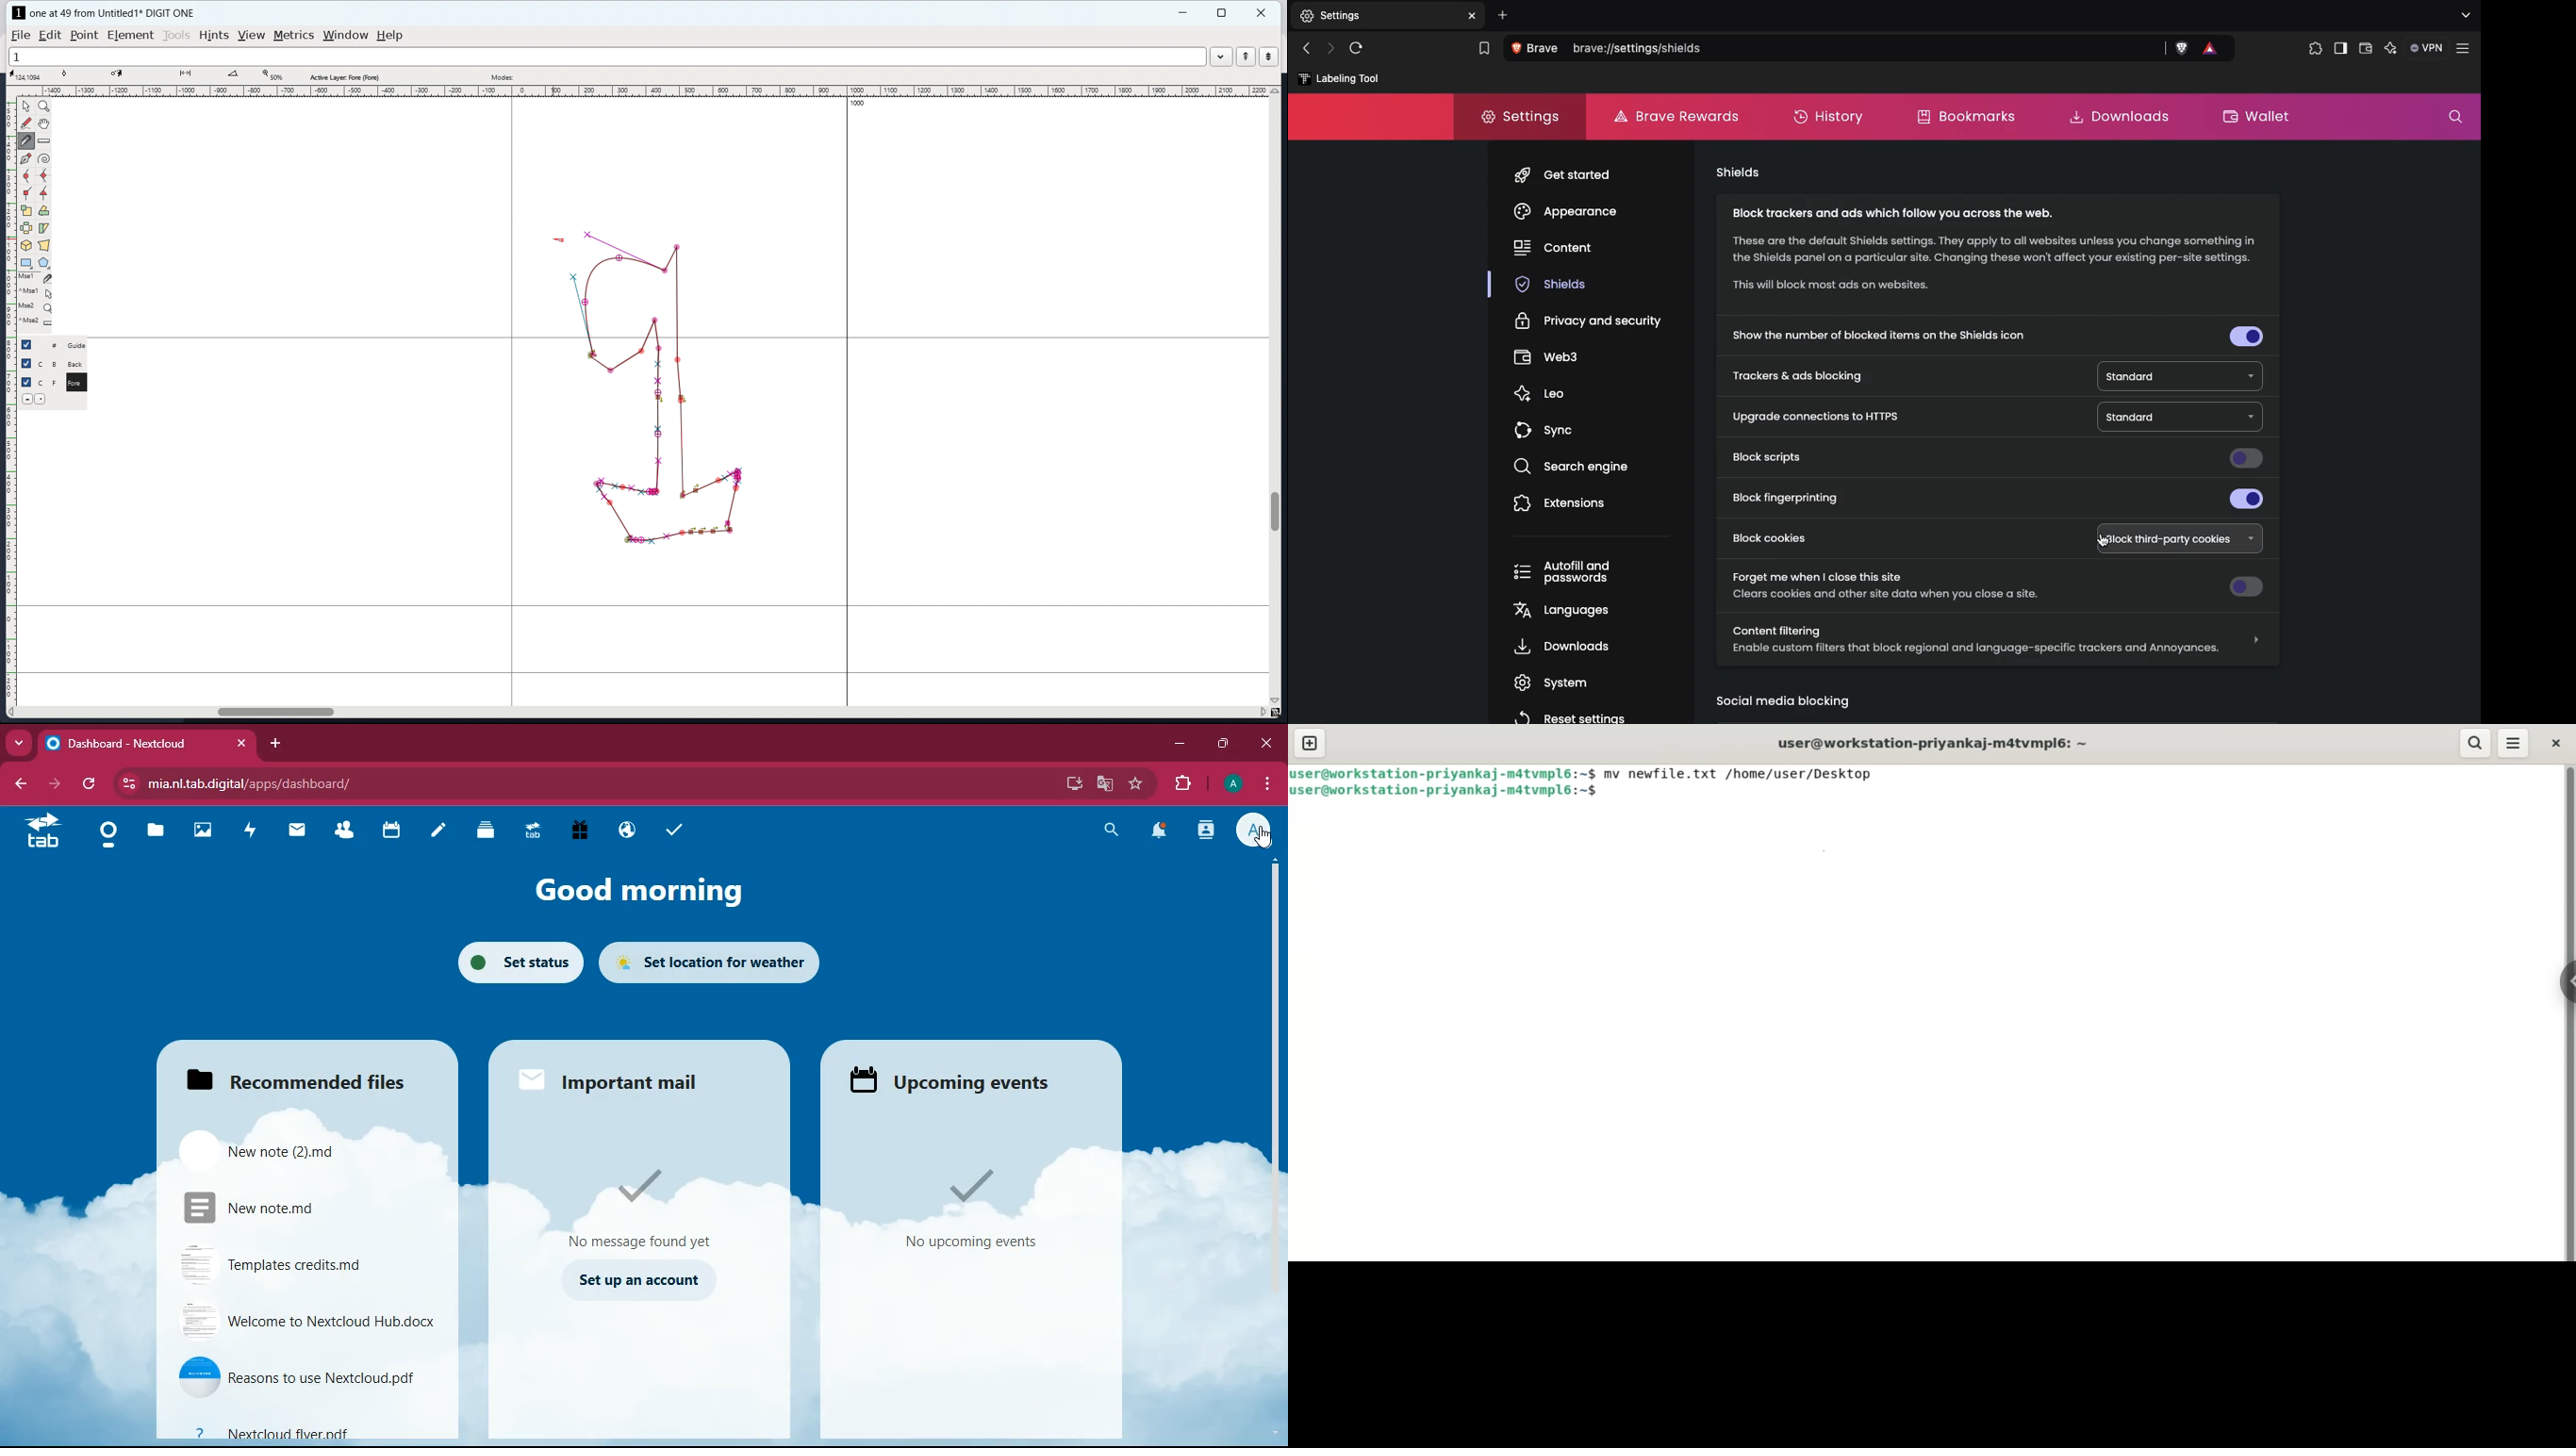 This screenshot has width=2576, height=1456. What do you see at coordinates (1474, 16) in the screenshot?
I see `close tab` at bounding box center [1474, 16].